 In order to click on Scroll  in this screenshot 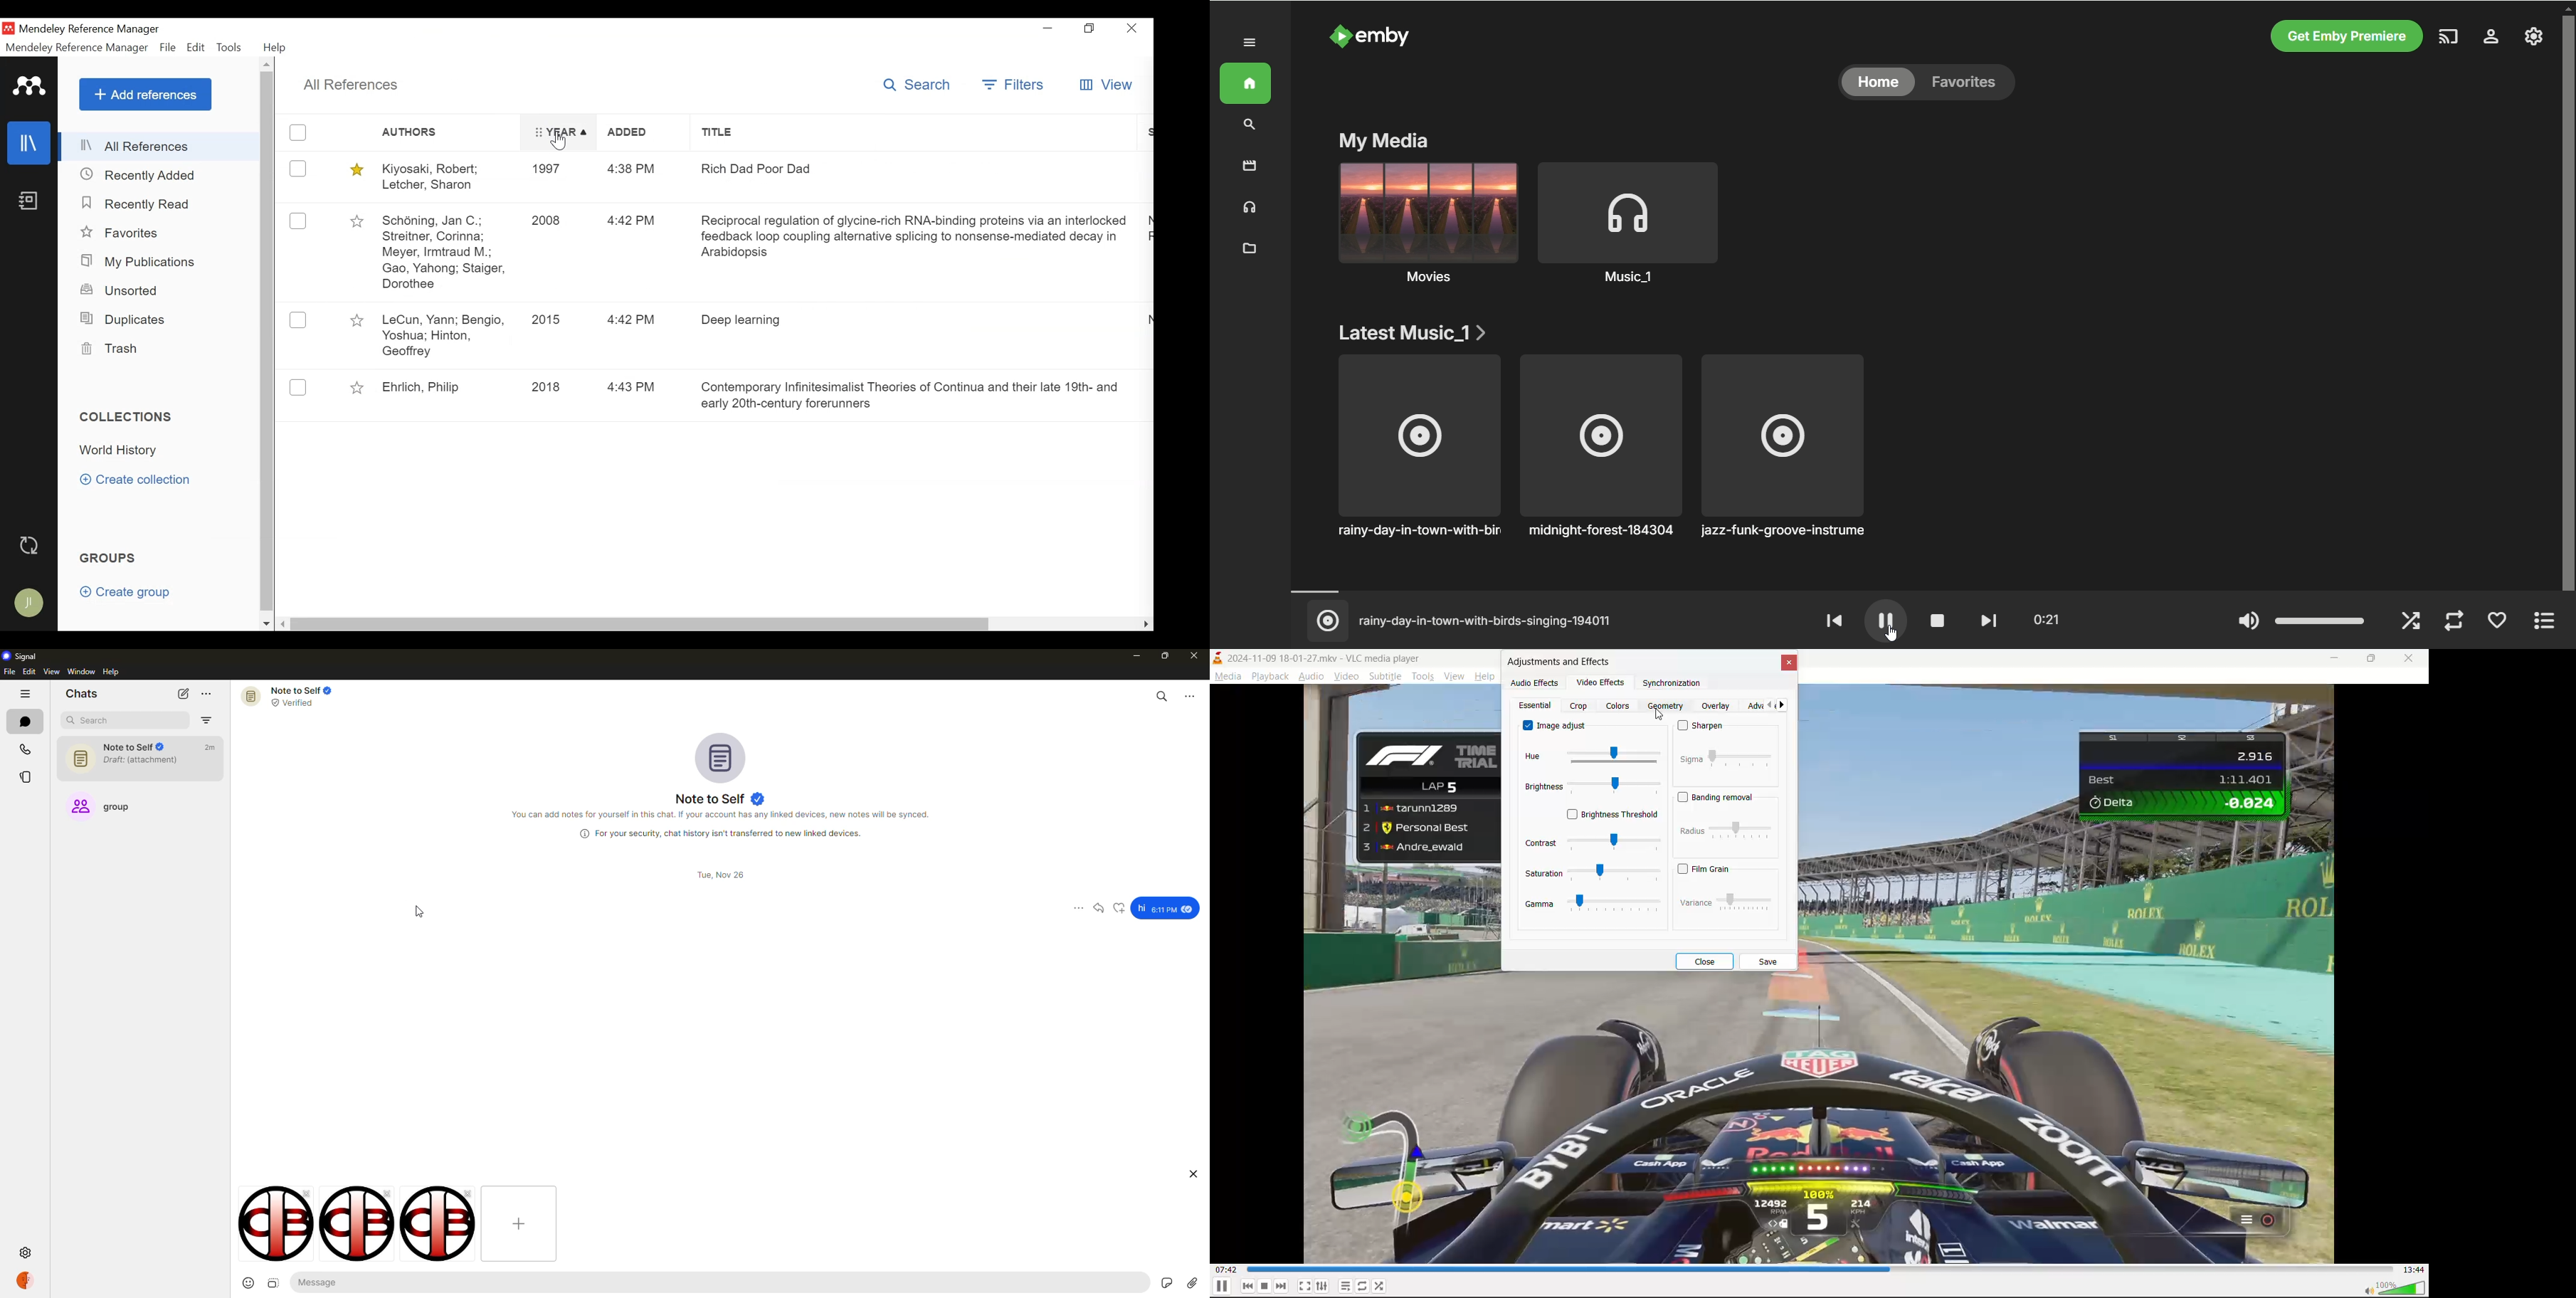, I will do `click(269, 342)`.